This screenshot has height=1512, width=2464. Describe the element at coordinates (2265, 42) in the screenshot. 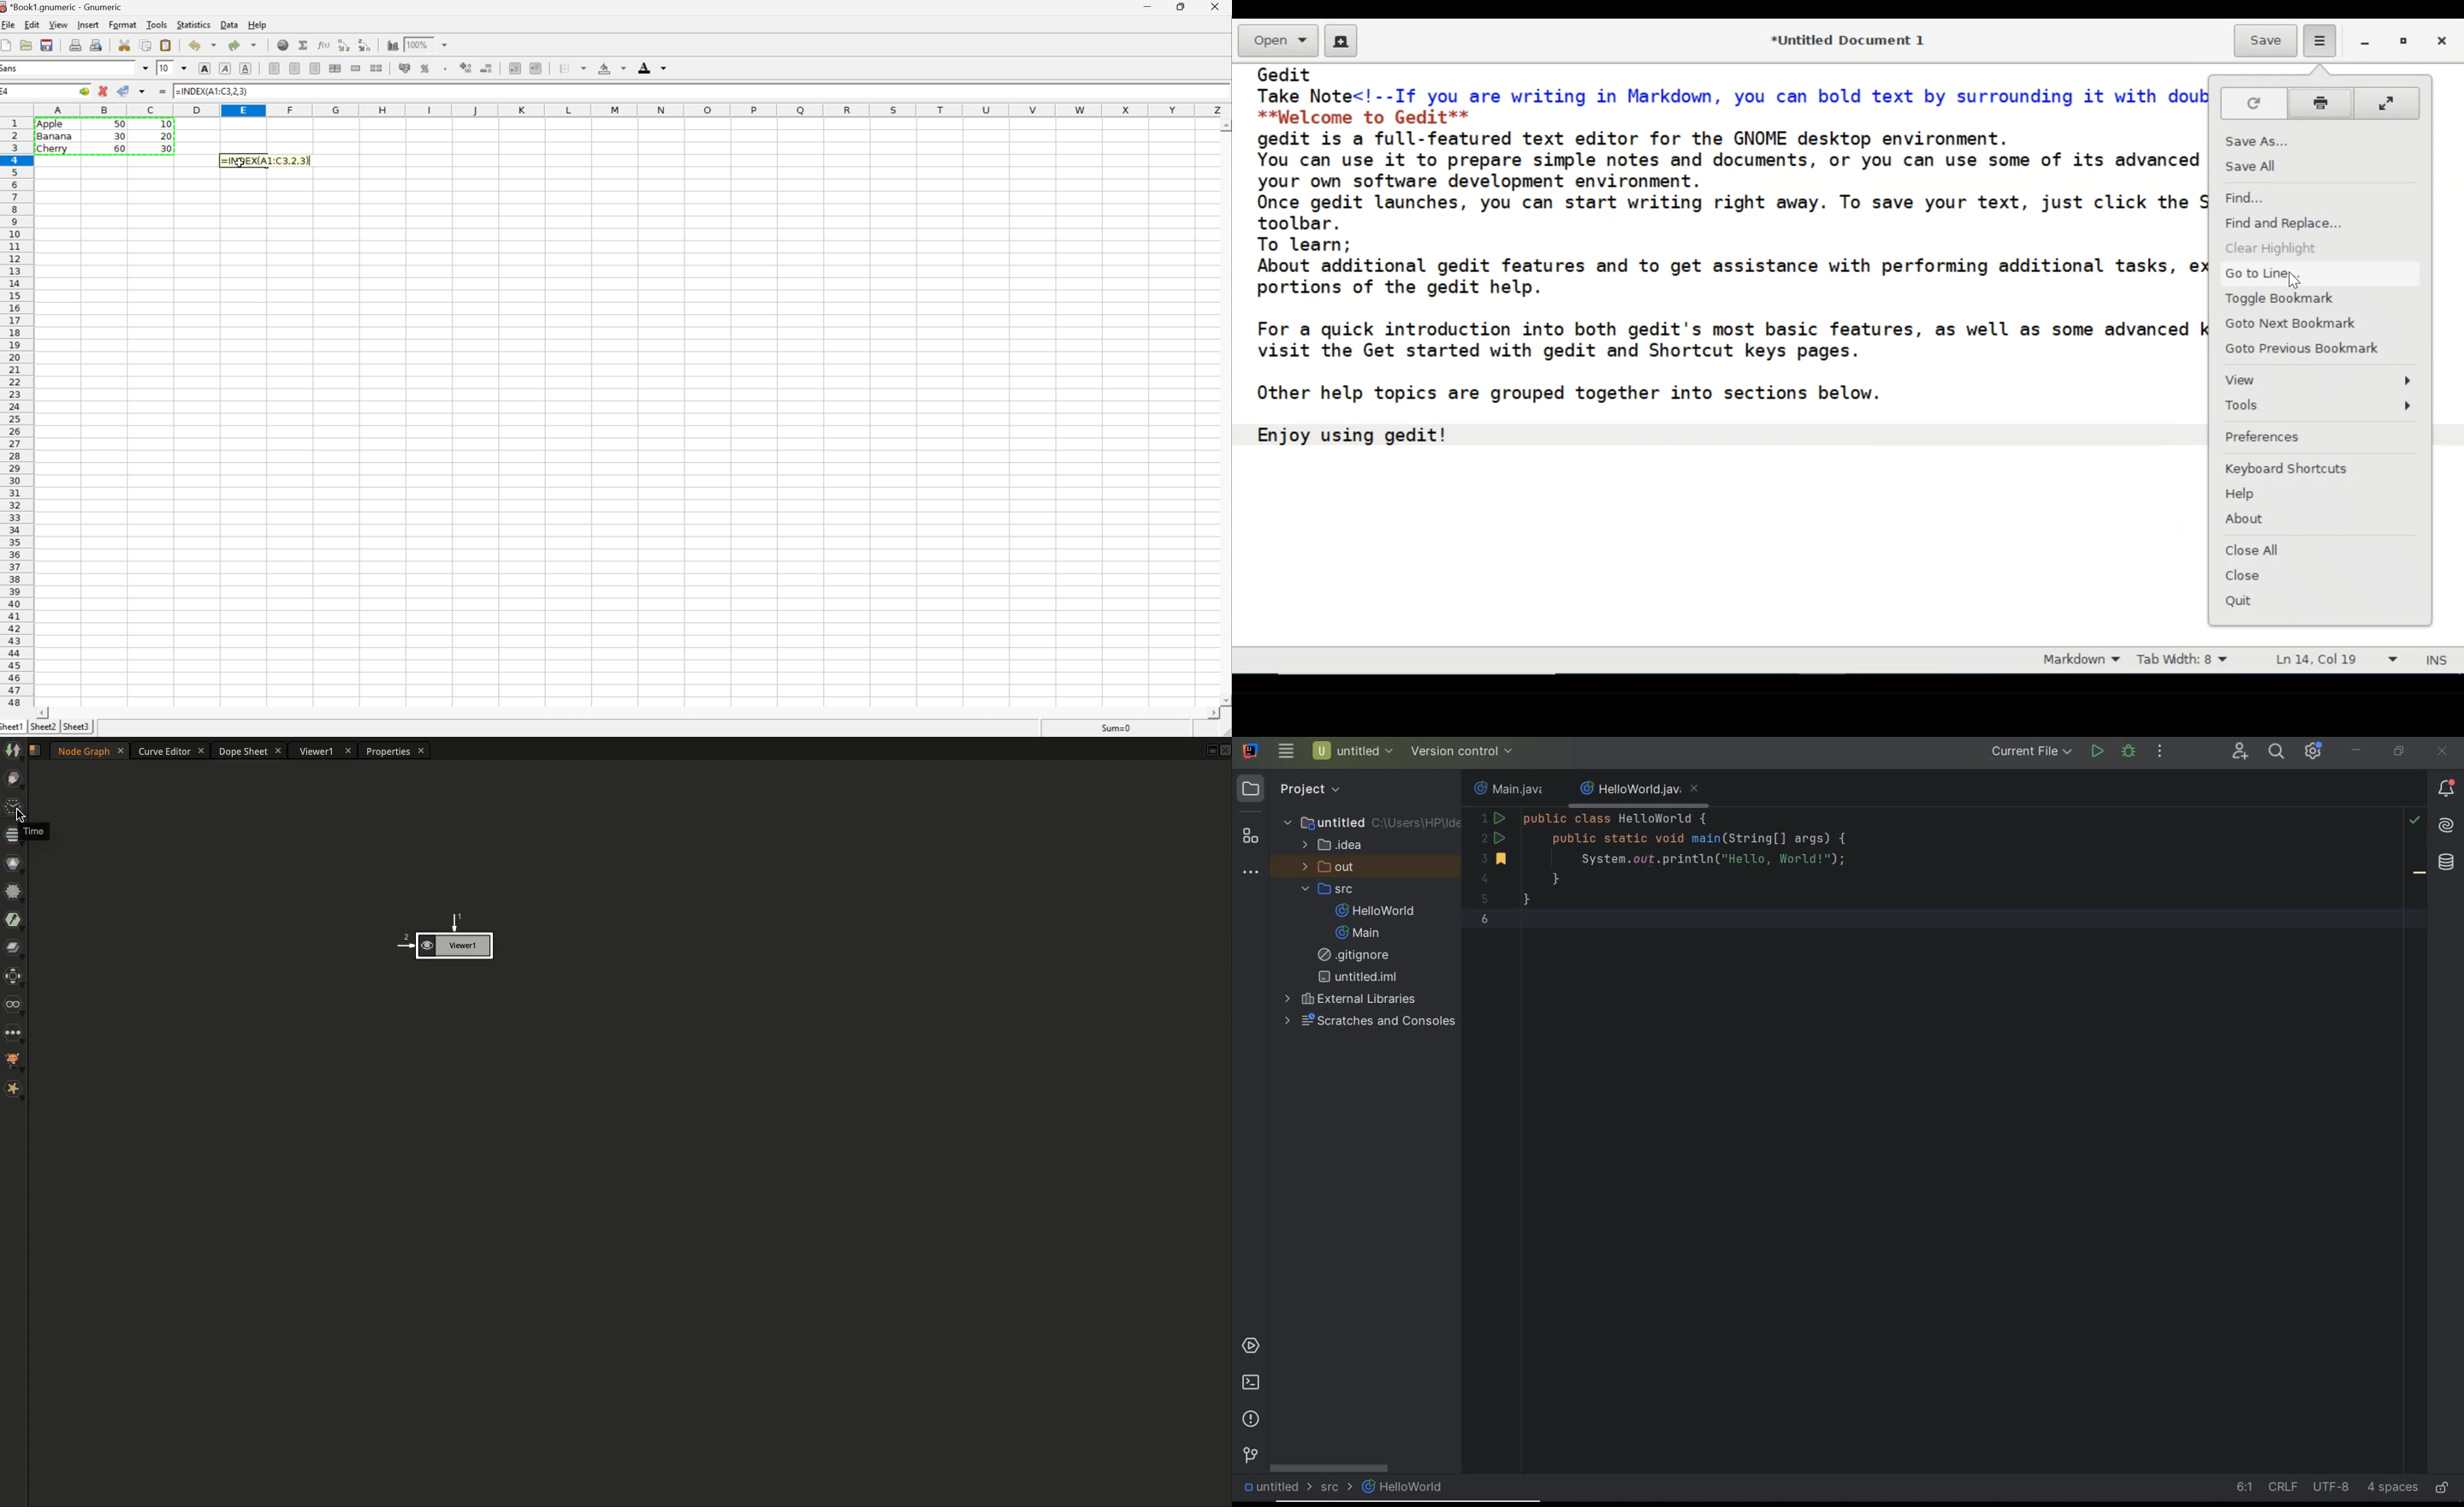

I see `Save` at that location.